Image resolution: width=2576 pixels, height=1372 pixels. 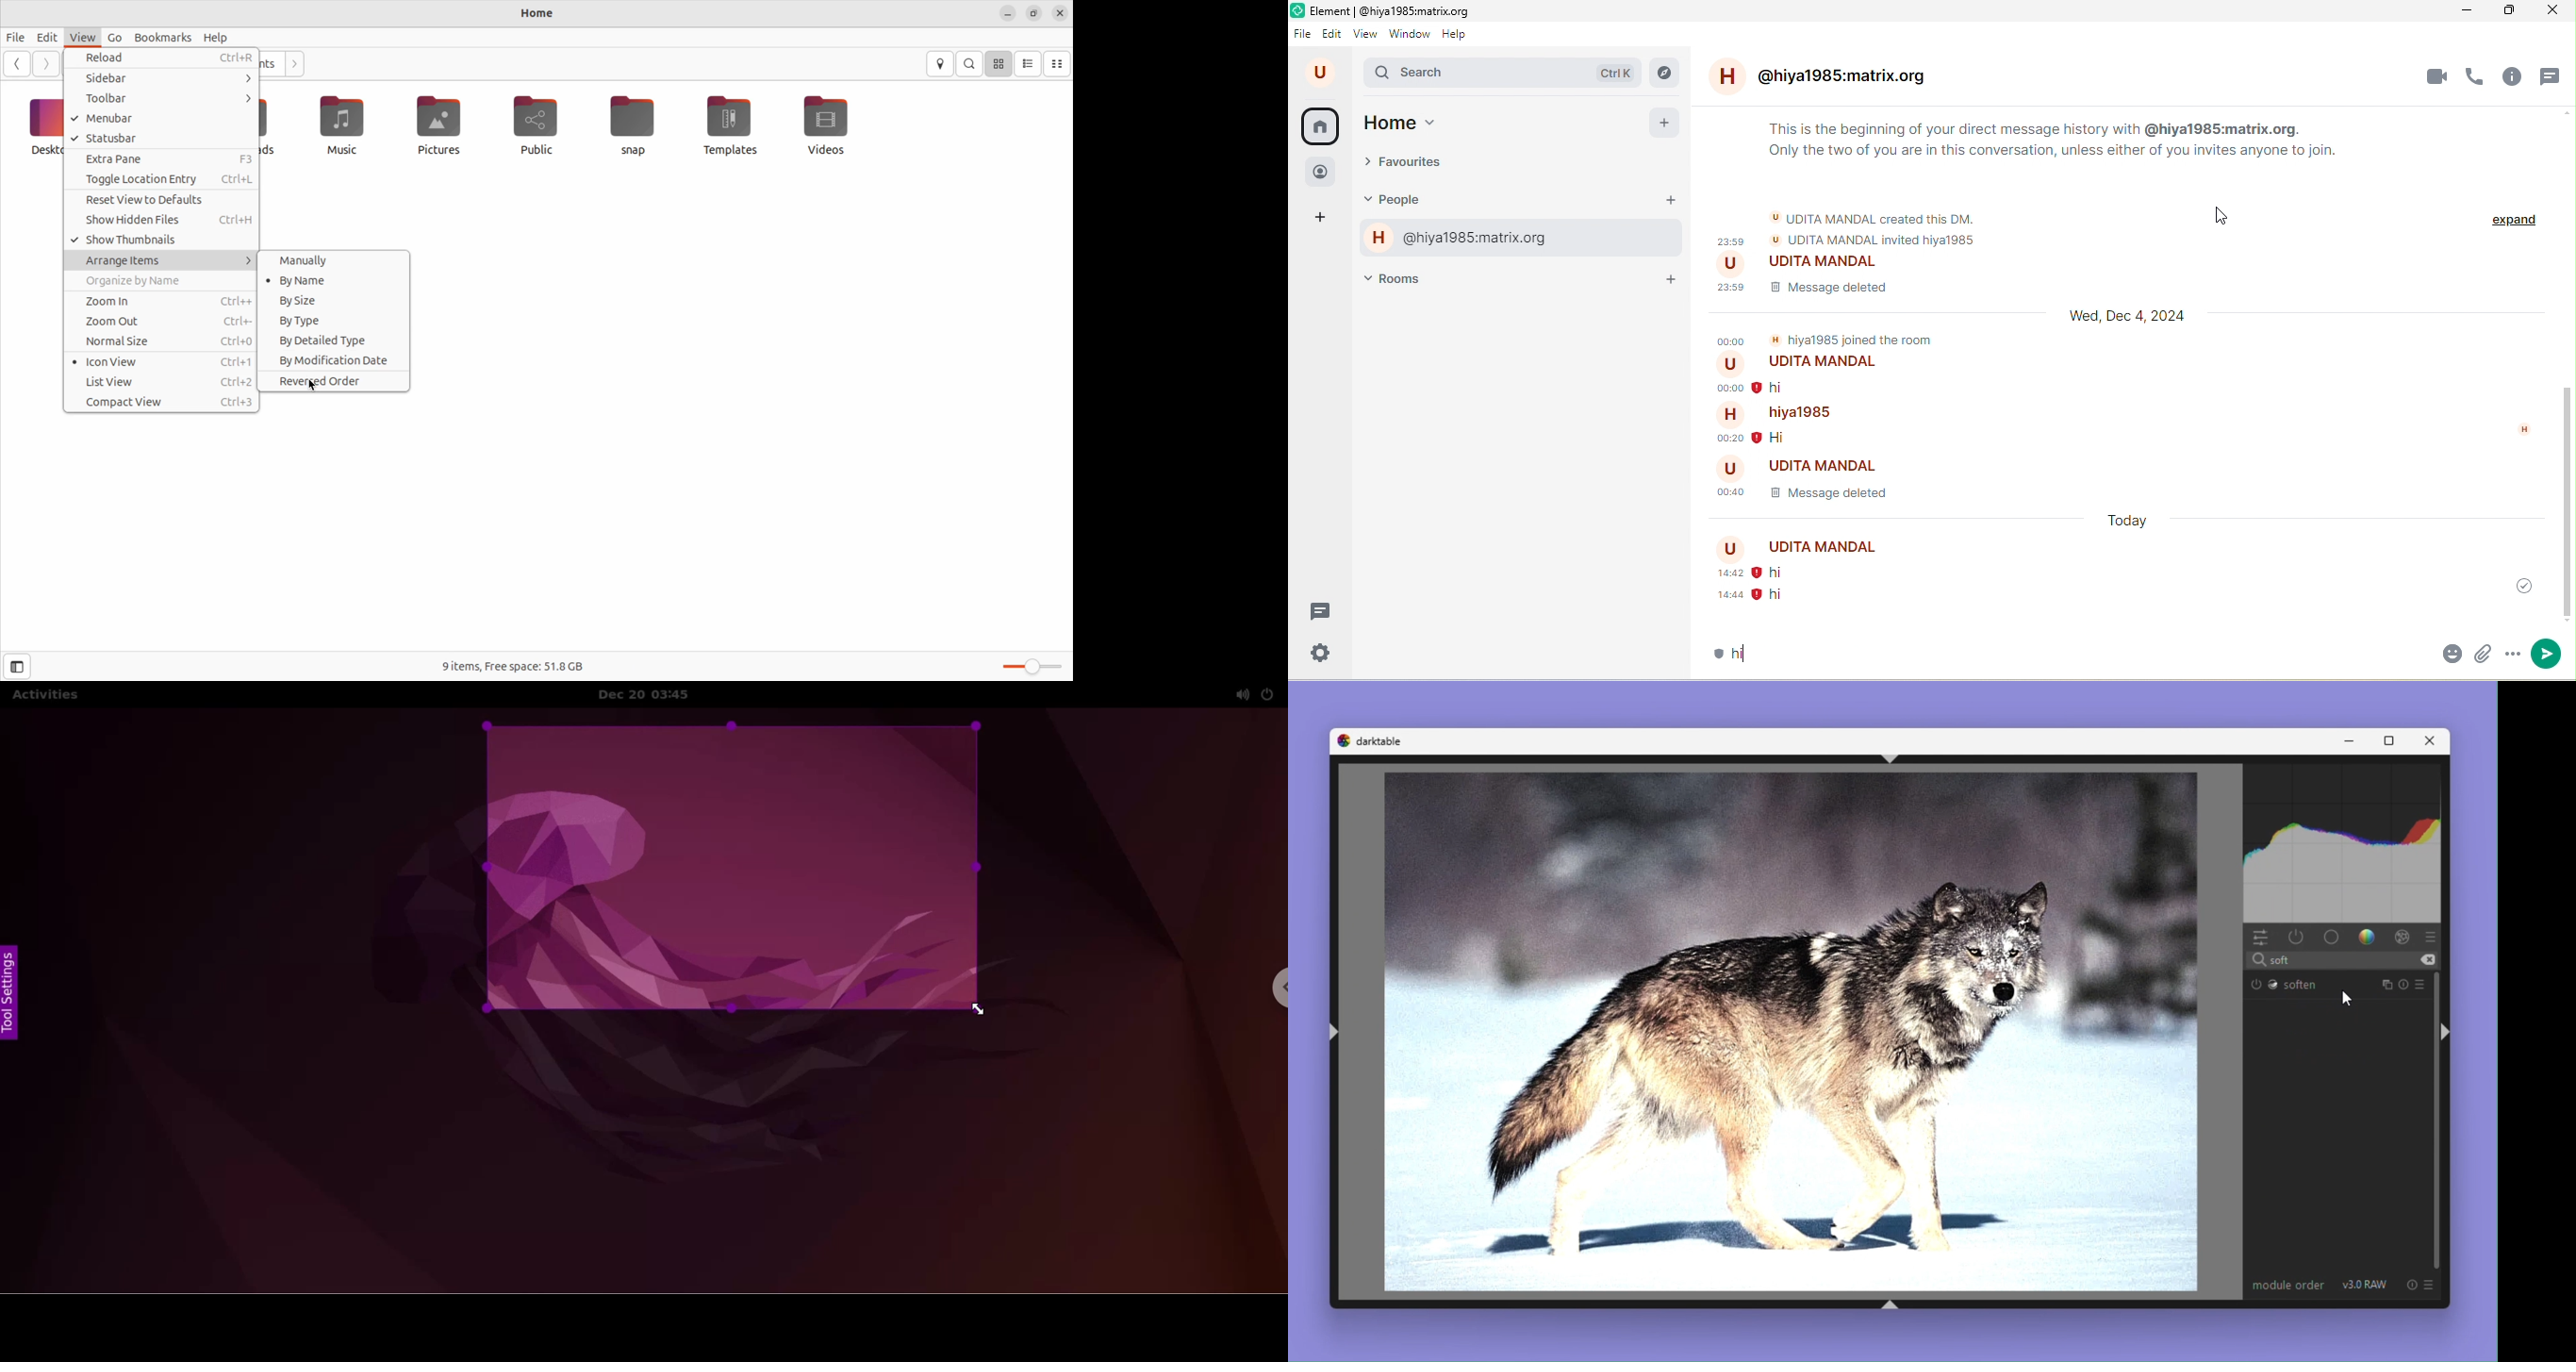 What do you see at coordinates (1871, 238) in the screenshot?
I see `udita mandal invited hiya1985` at bounding box center [1871, 238].